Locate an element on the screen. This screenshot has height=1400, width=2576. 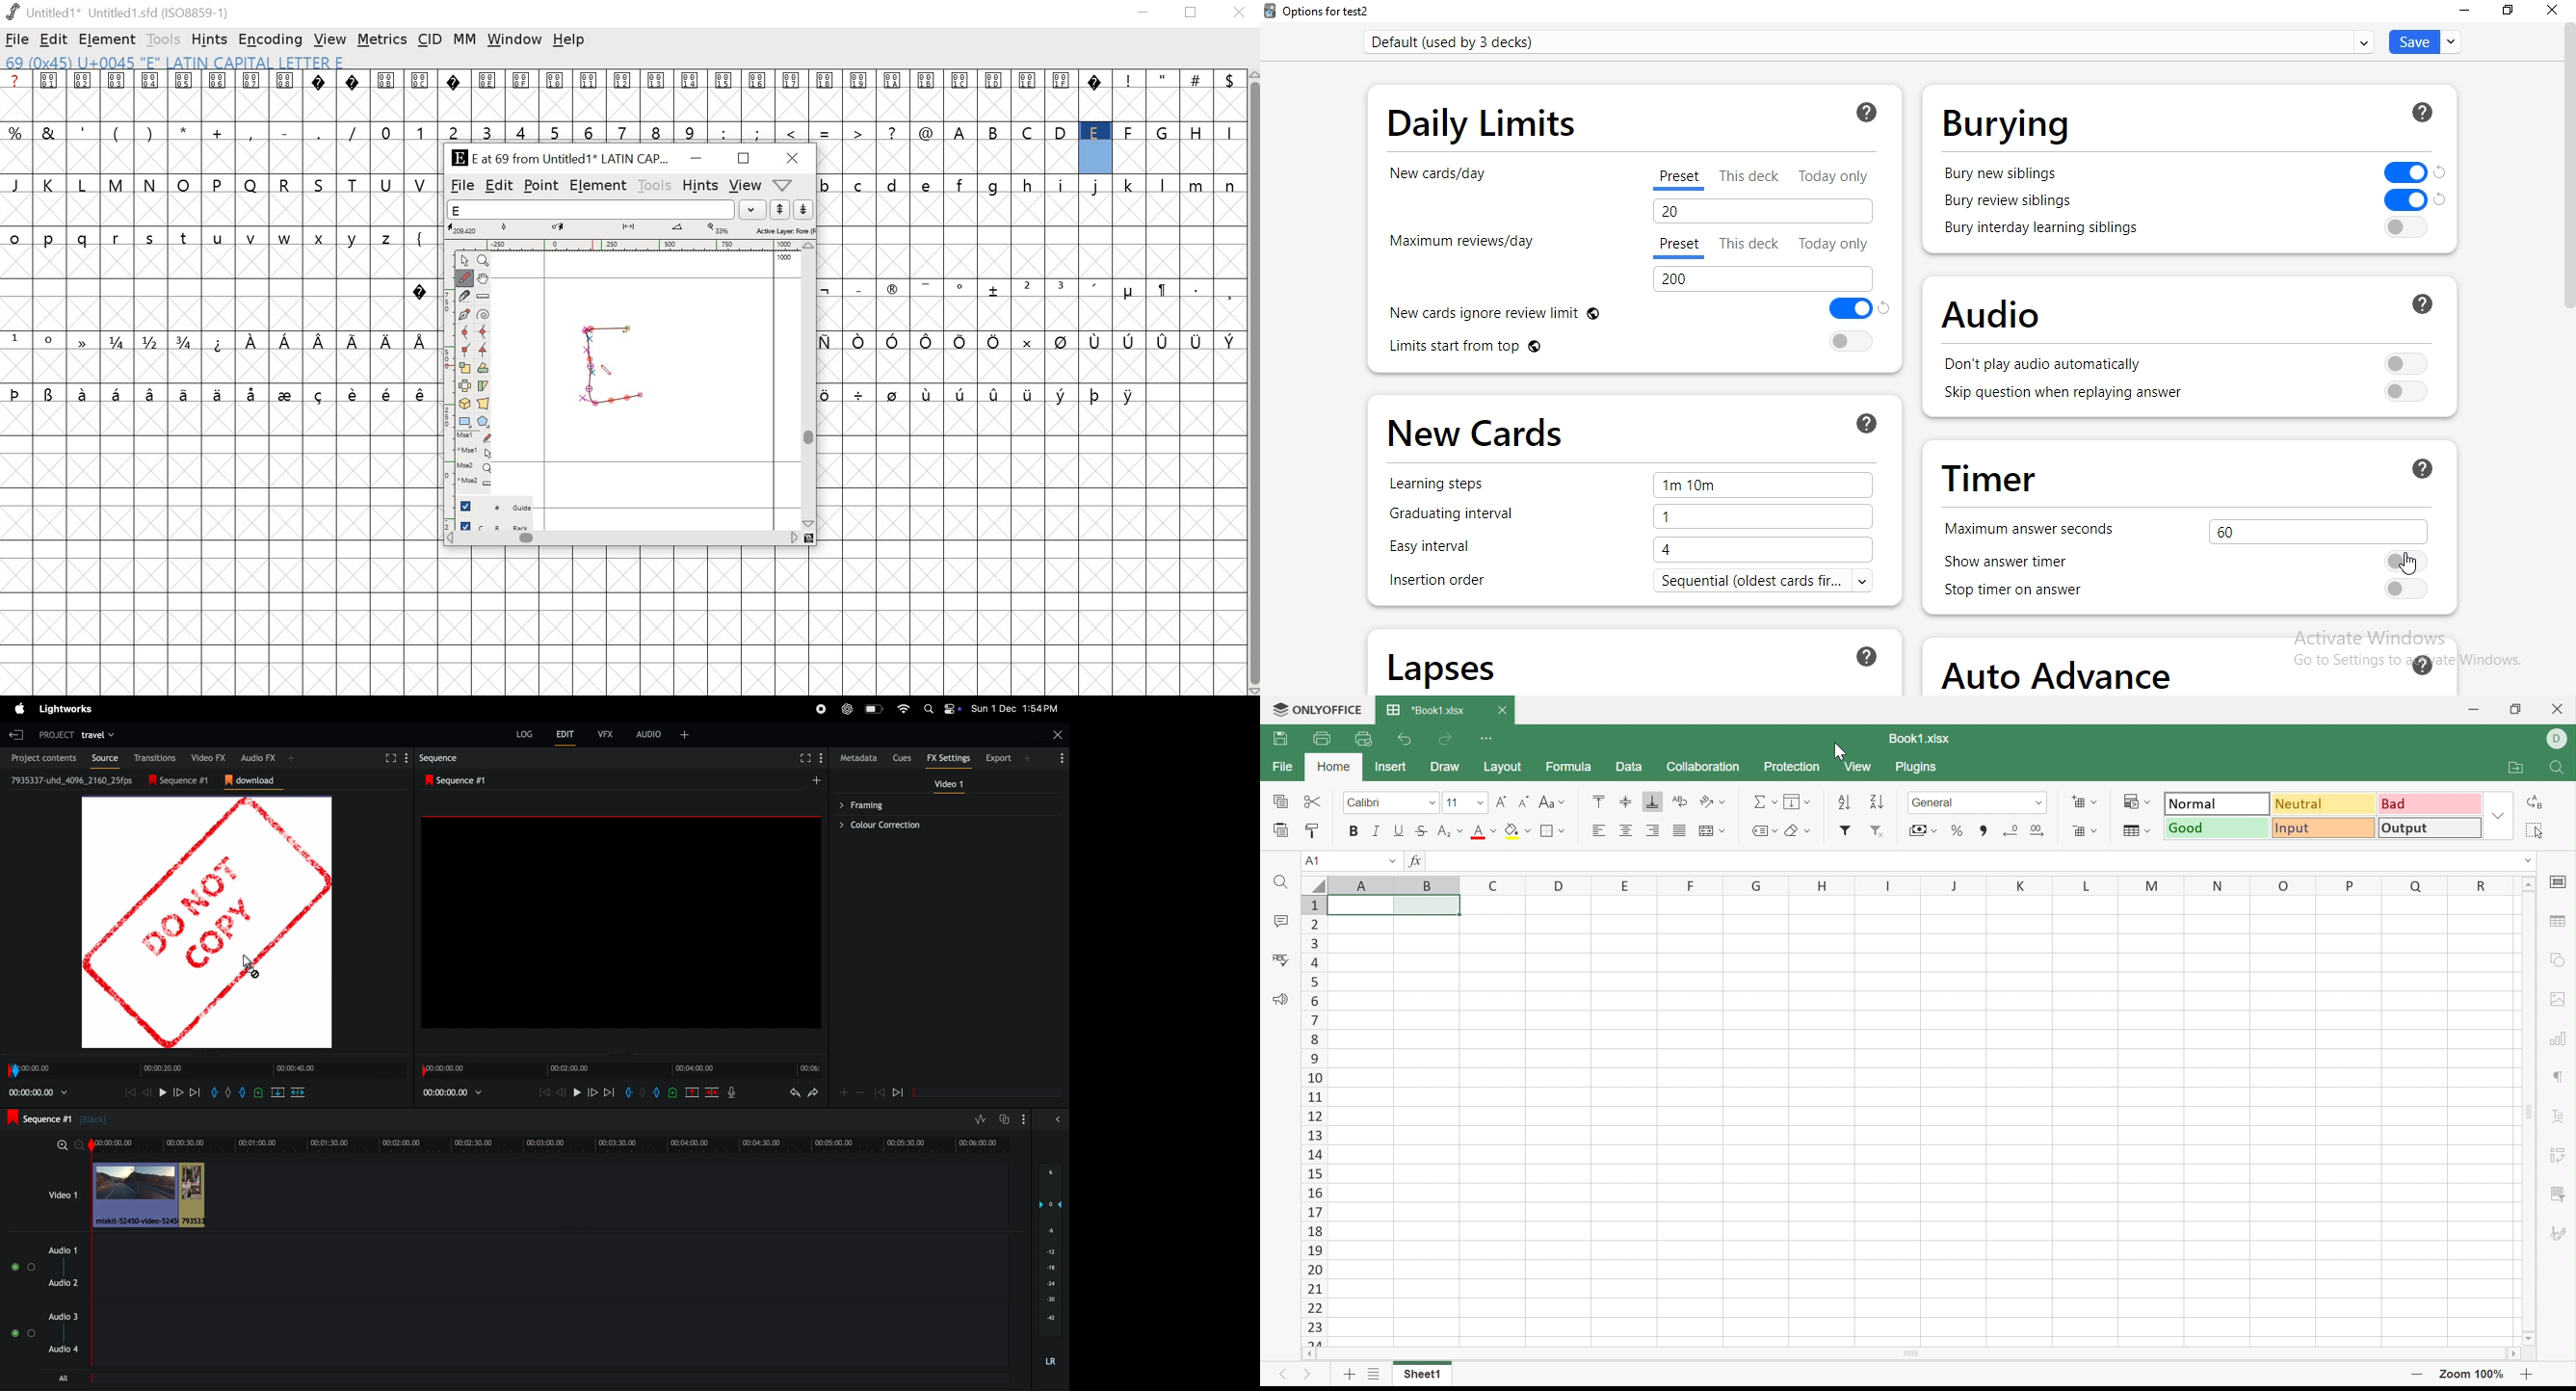
back layer is located at coordinates (495, 527).